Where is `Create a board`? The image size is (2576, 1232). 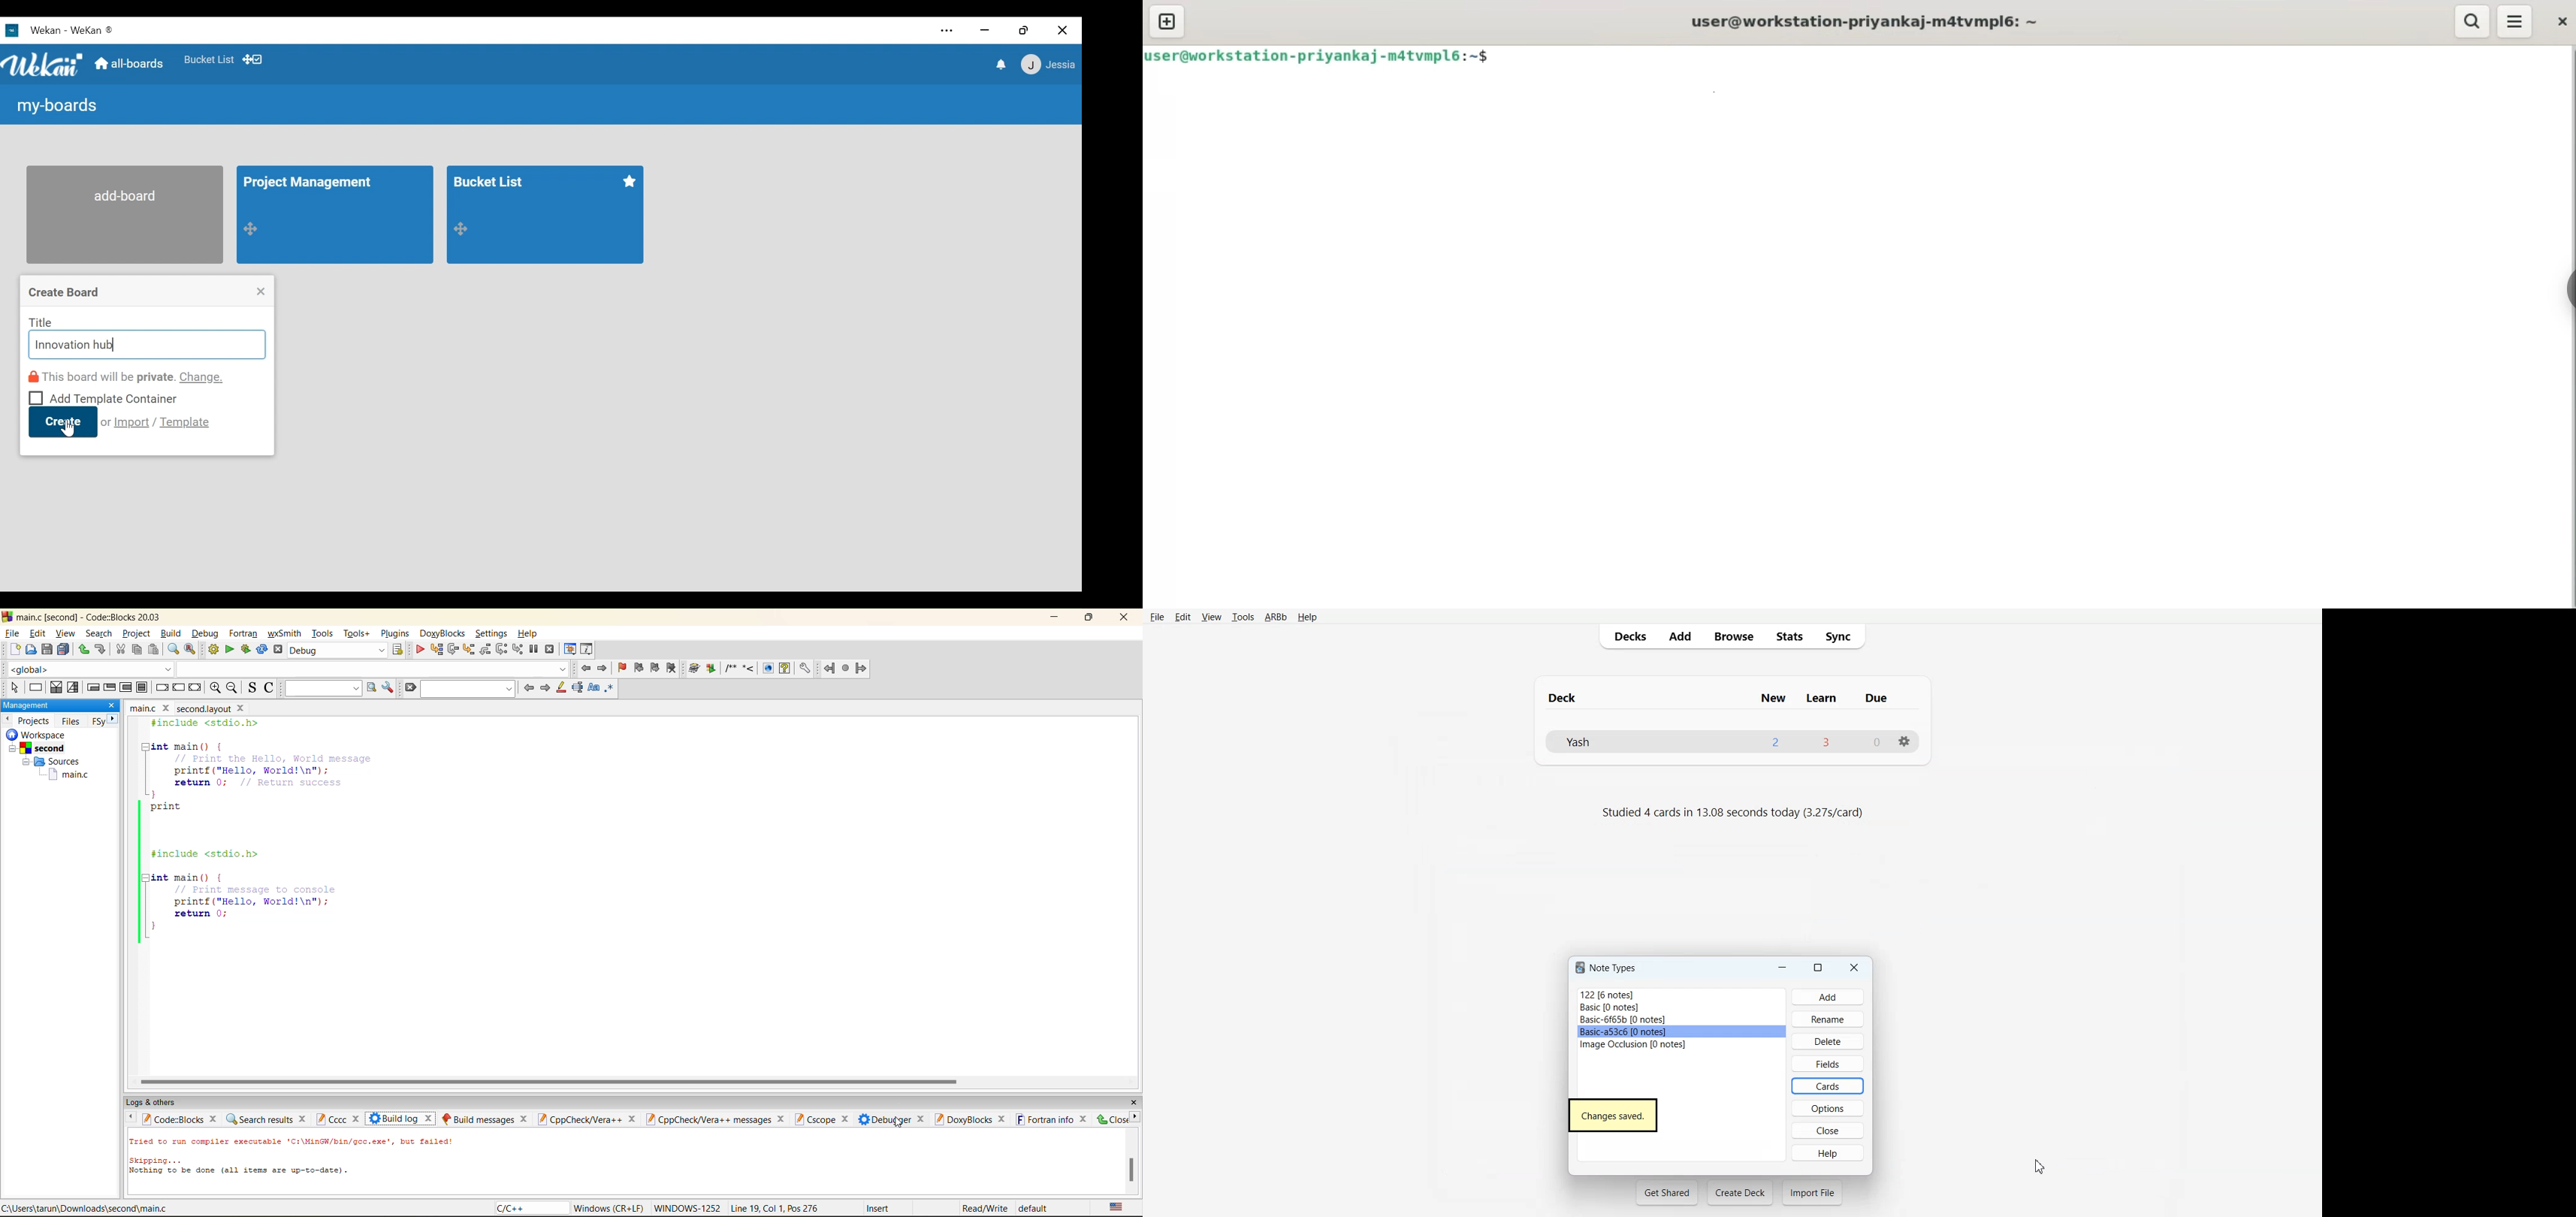 Create a board is located at coordinates (65, 293).